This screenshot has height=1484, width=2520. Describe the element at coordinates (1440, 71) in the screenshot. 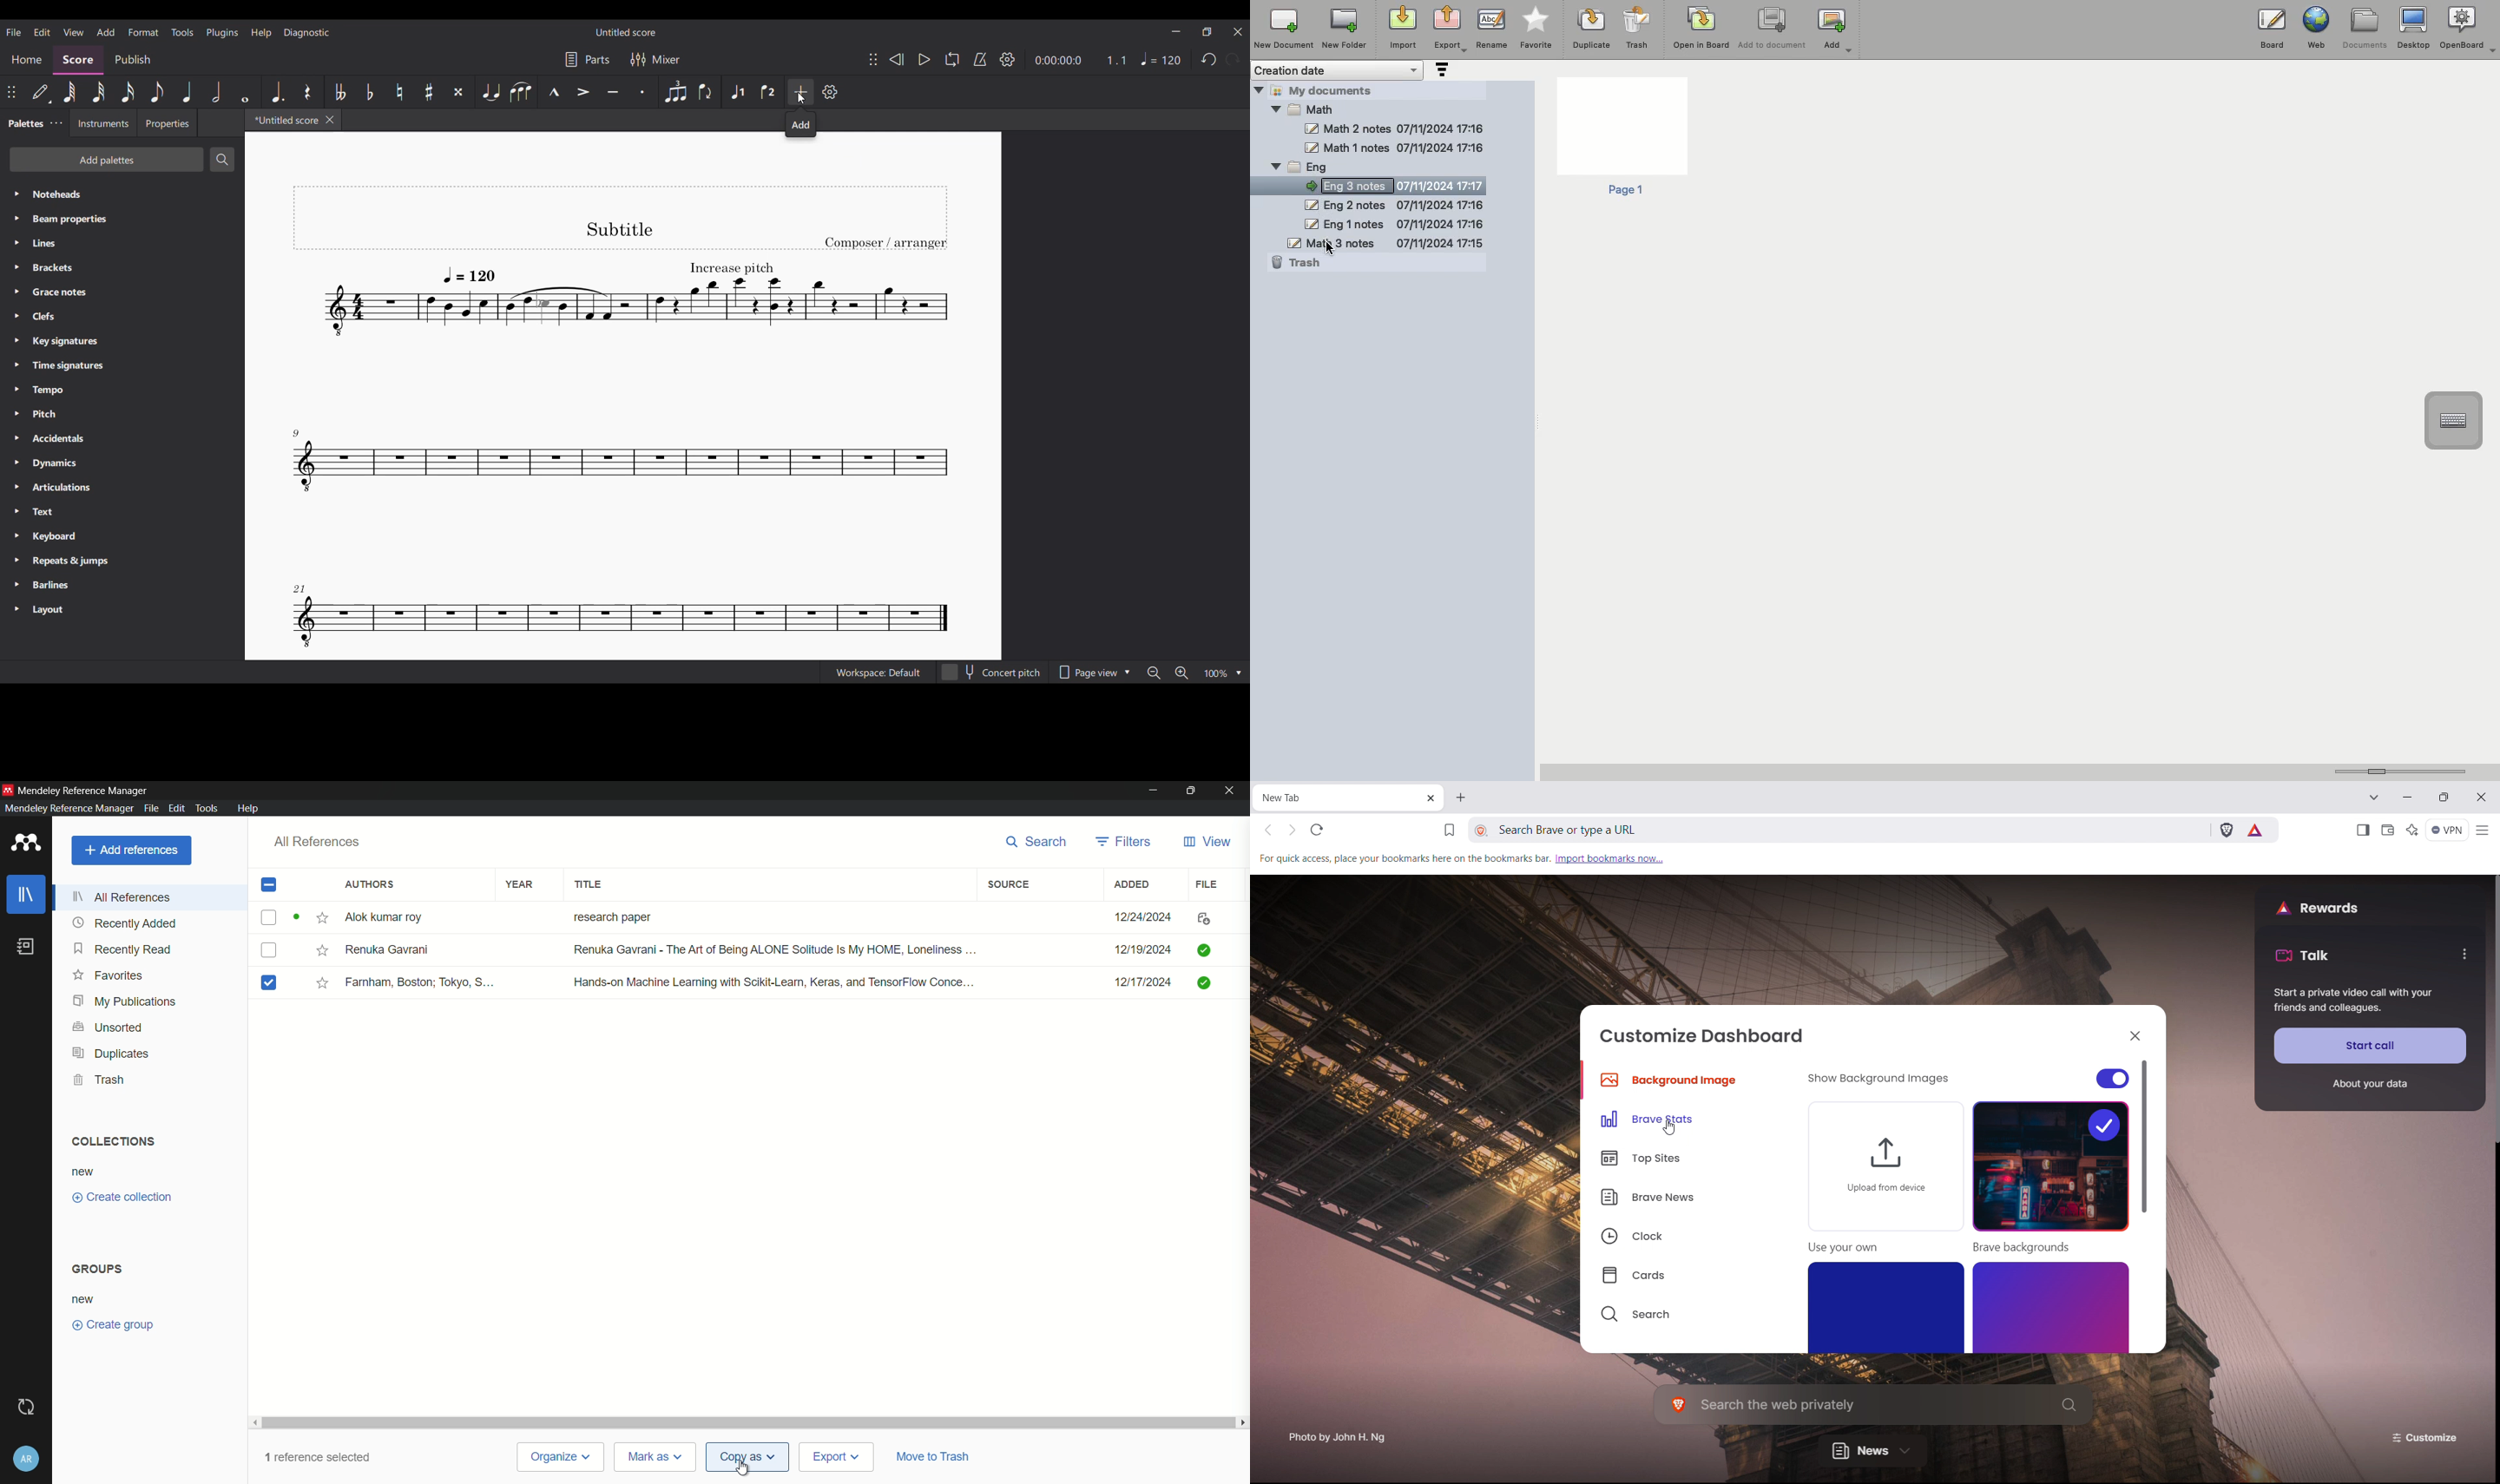

I see `Sort` at that location.